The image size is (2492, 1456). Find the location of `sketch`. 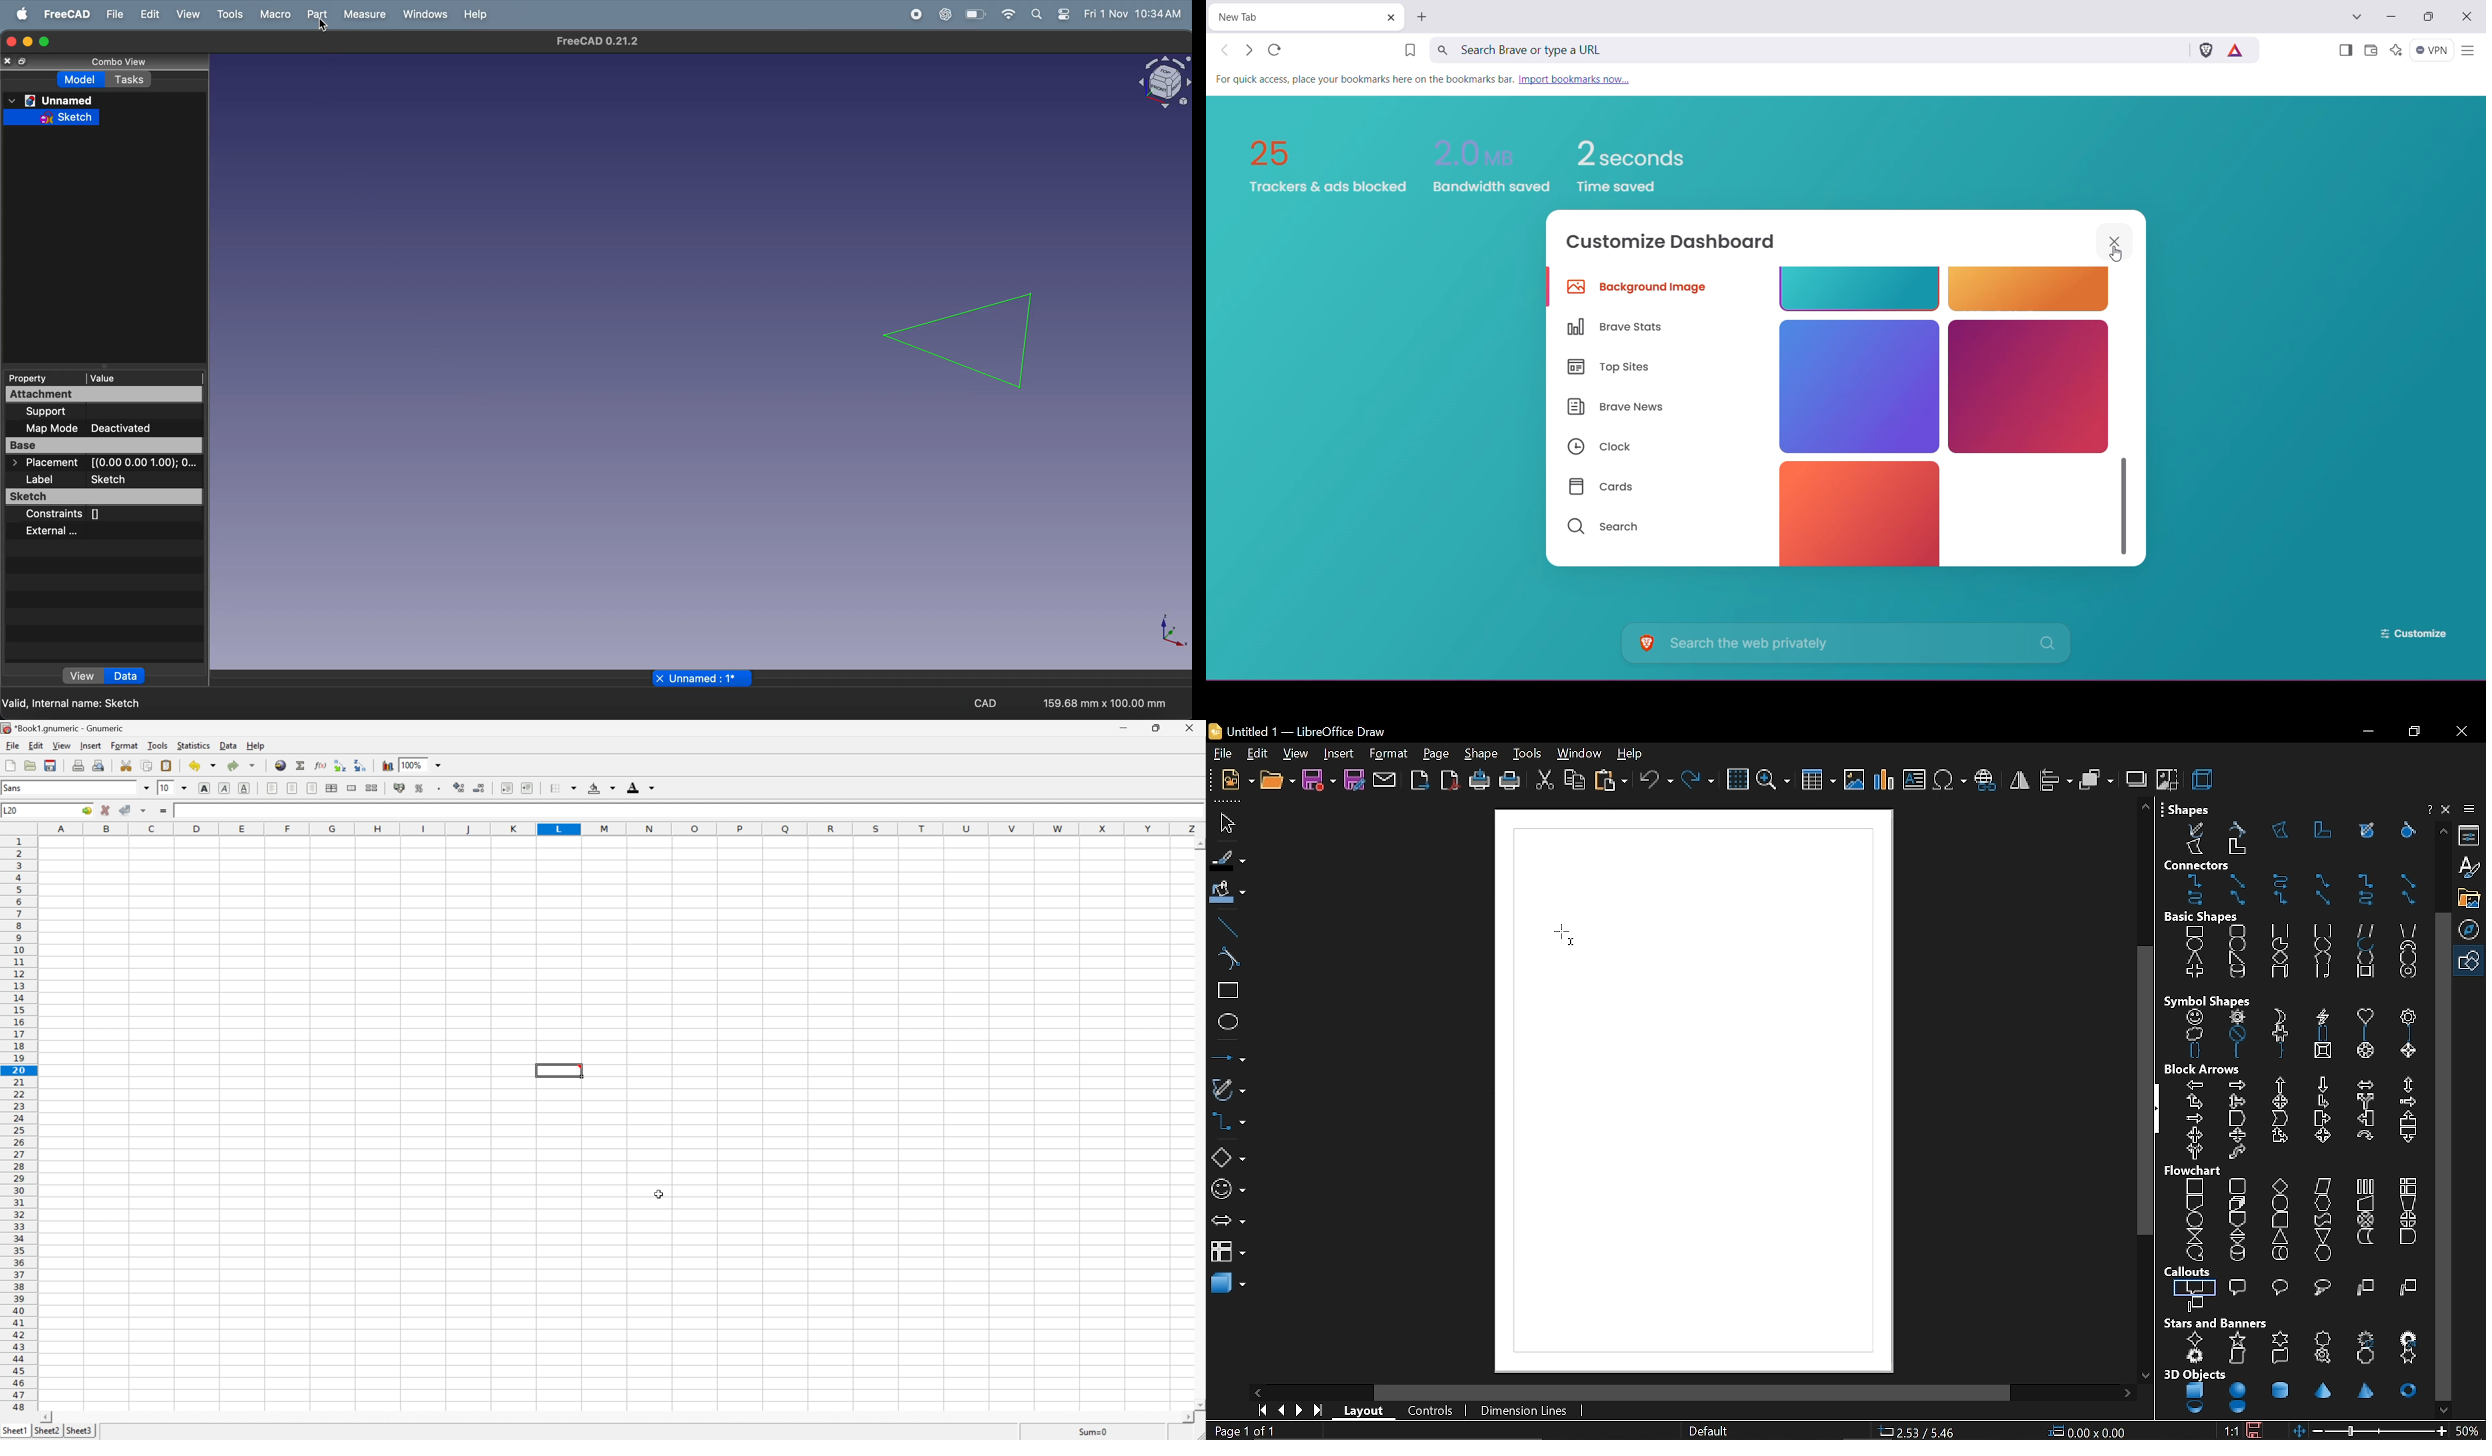

sketch is located at coordinates (60, 117).